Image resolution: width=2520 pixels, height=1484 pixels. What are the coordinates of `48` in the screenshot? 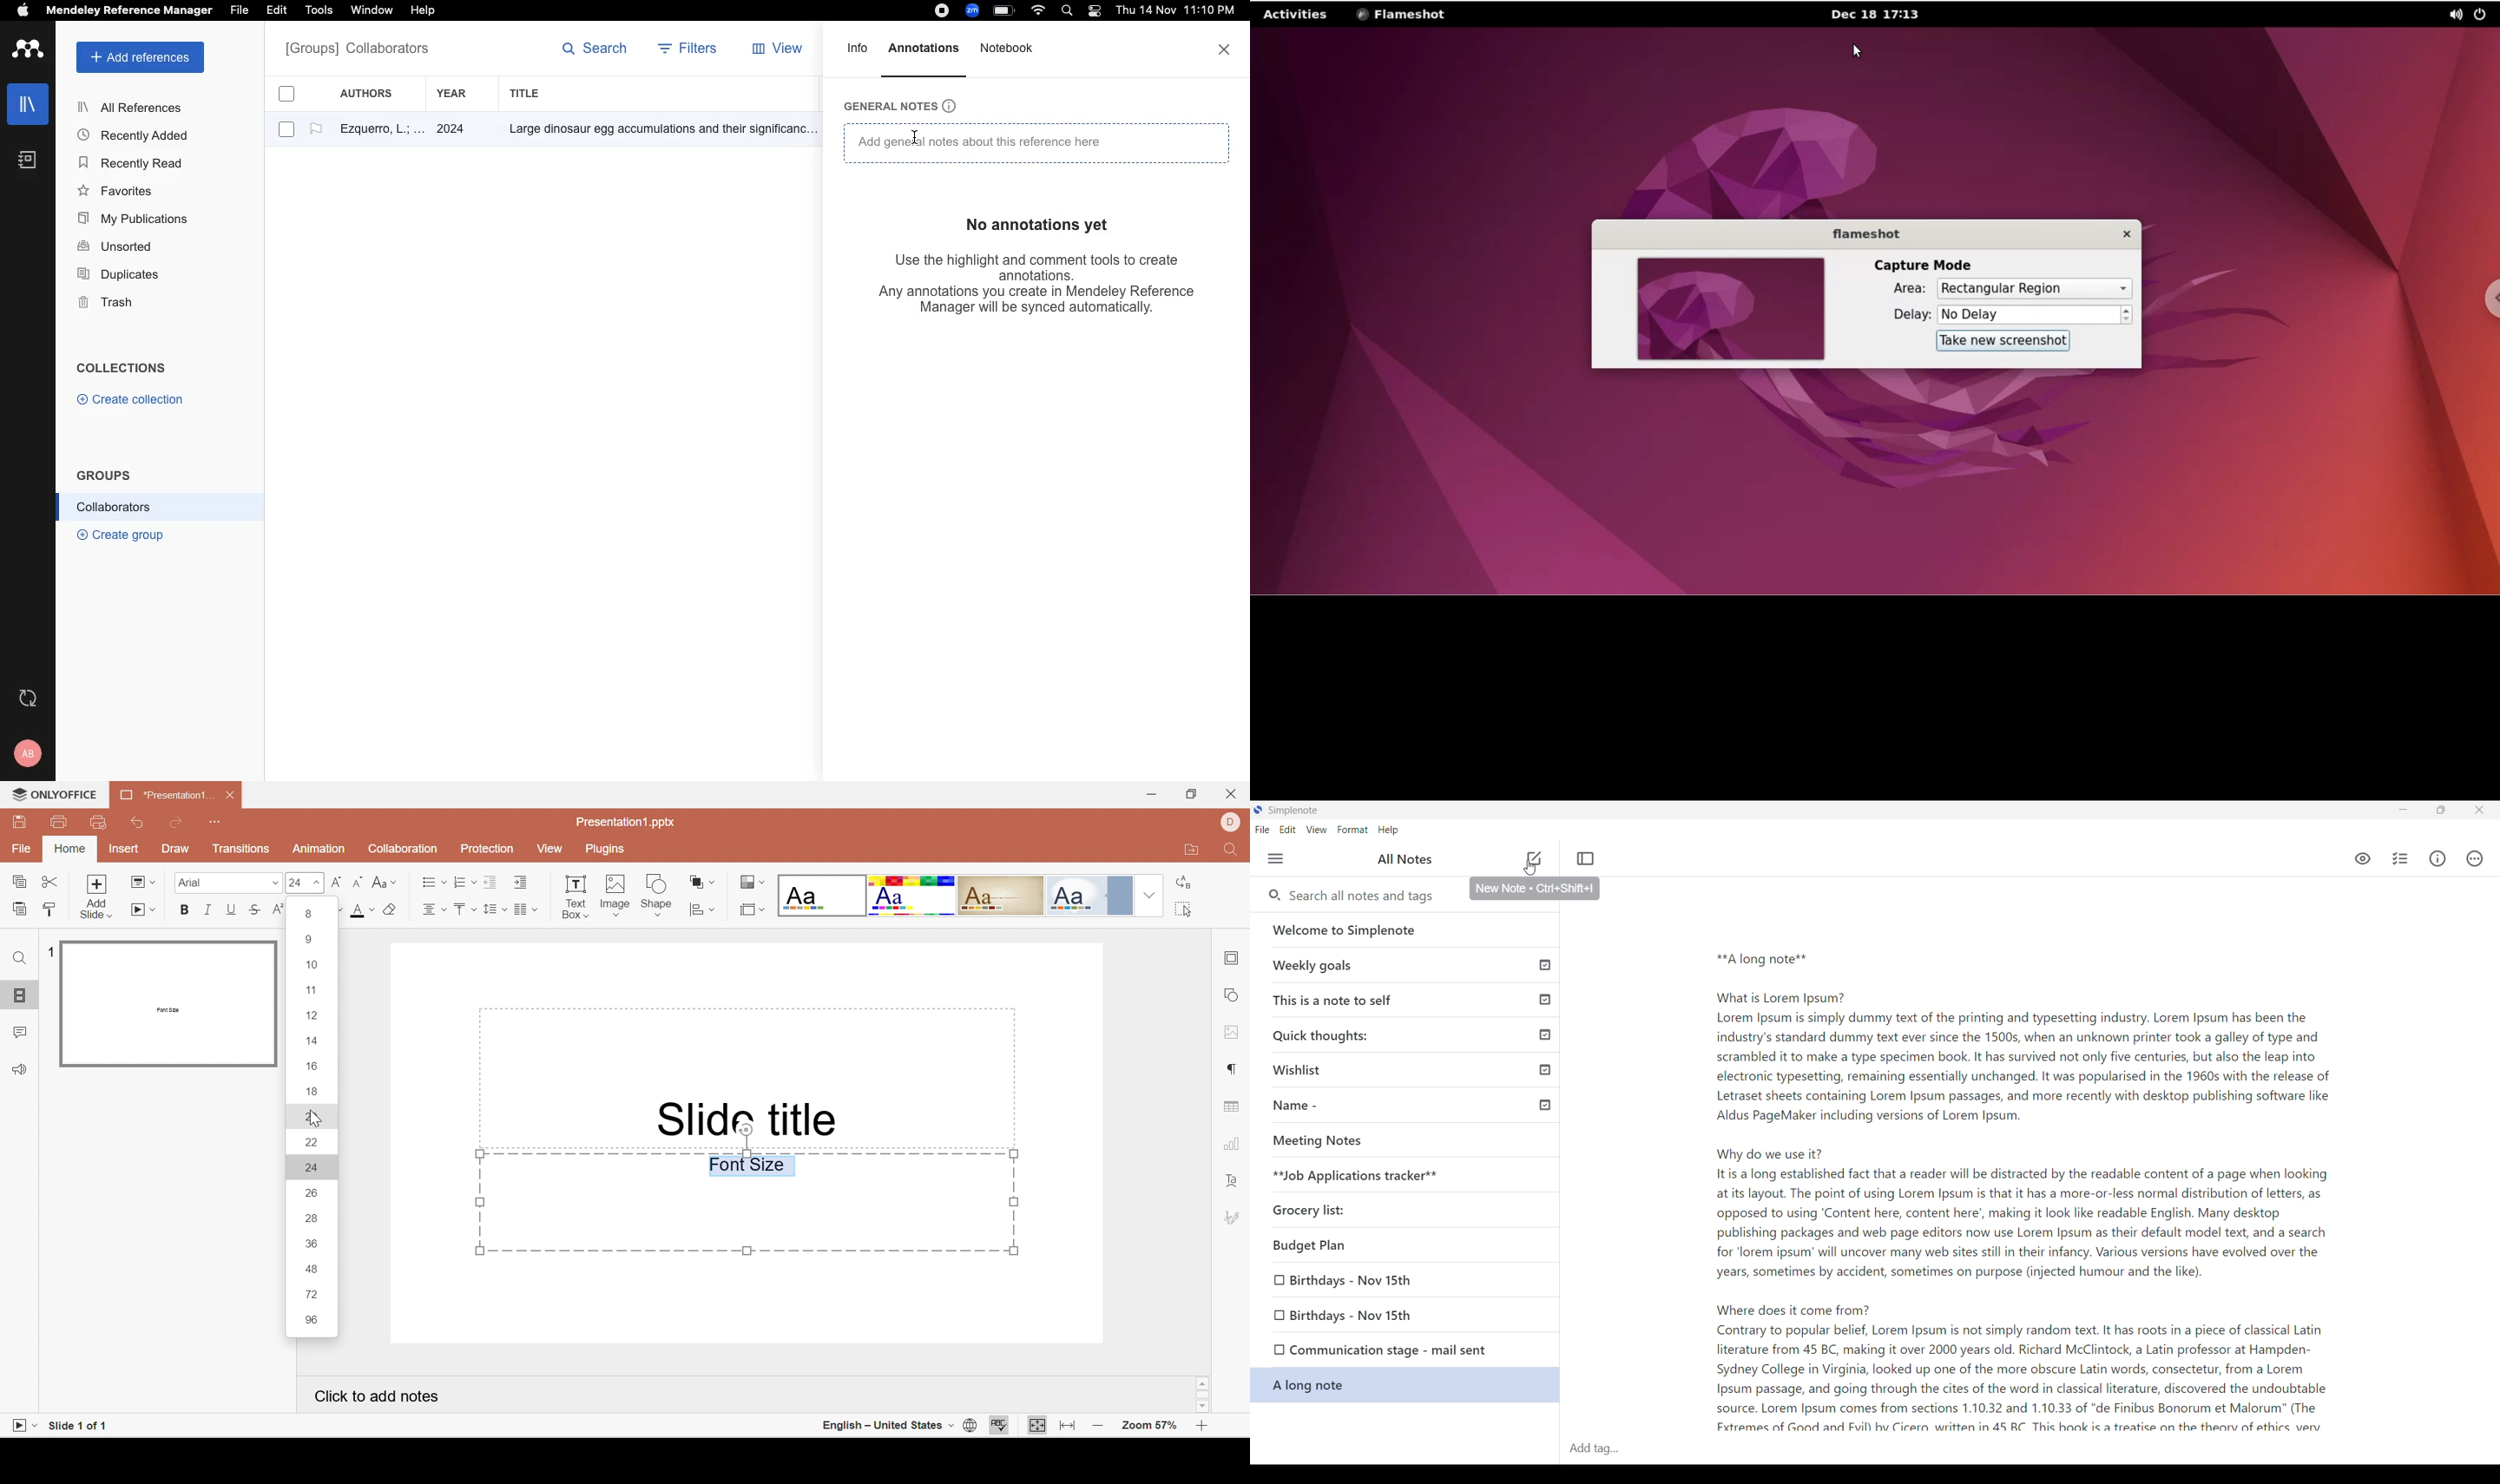 It's located at (314, 1269).